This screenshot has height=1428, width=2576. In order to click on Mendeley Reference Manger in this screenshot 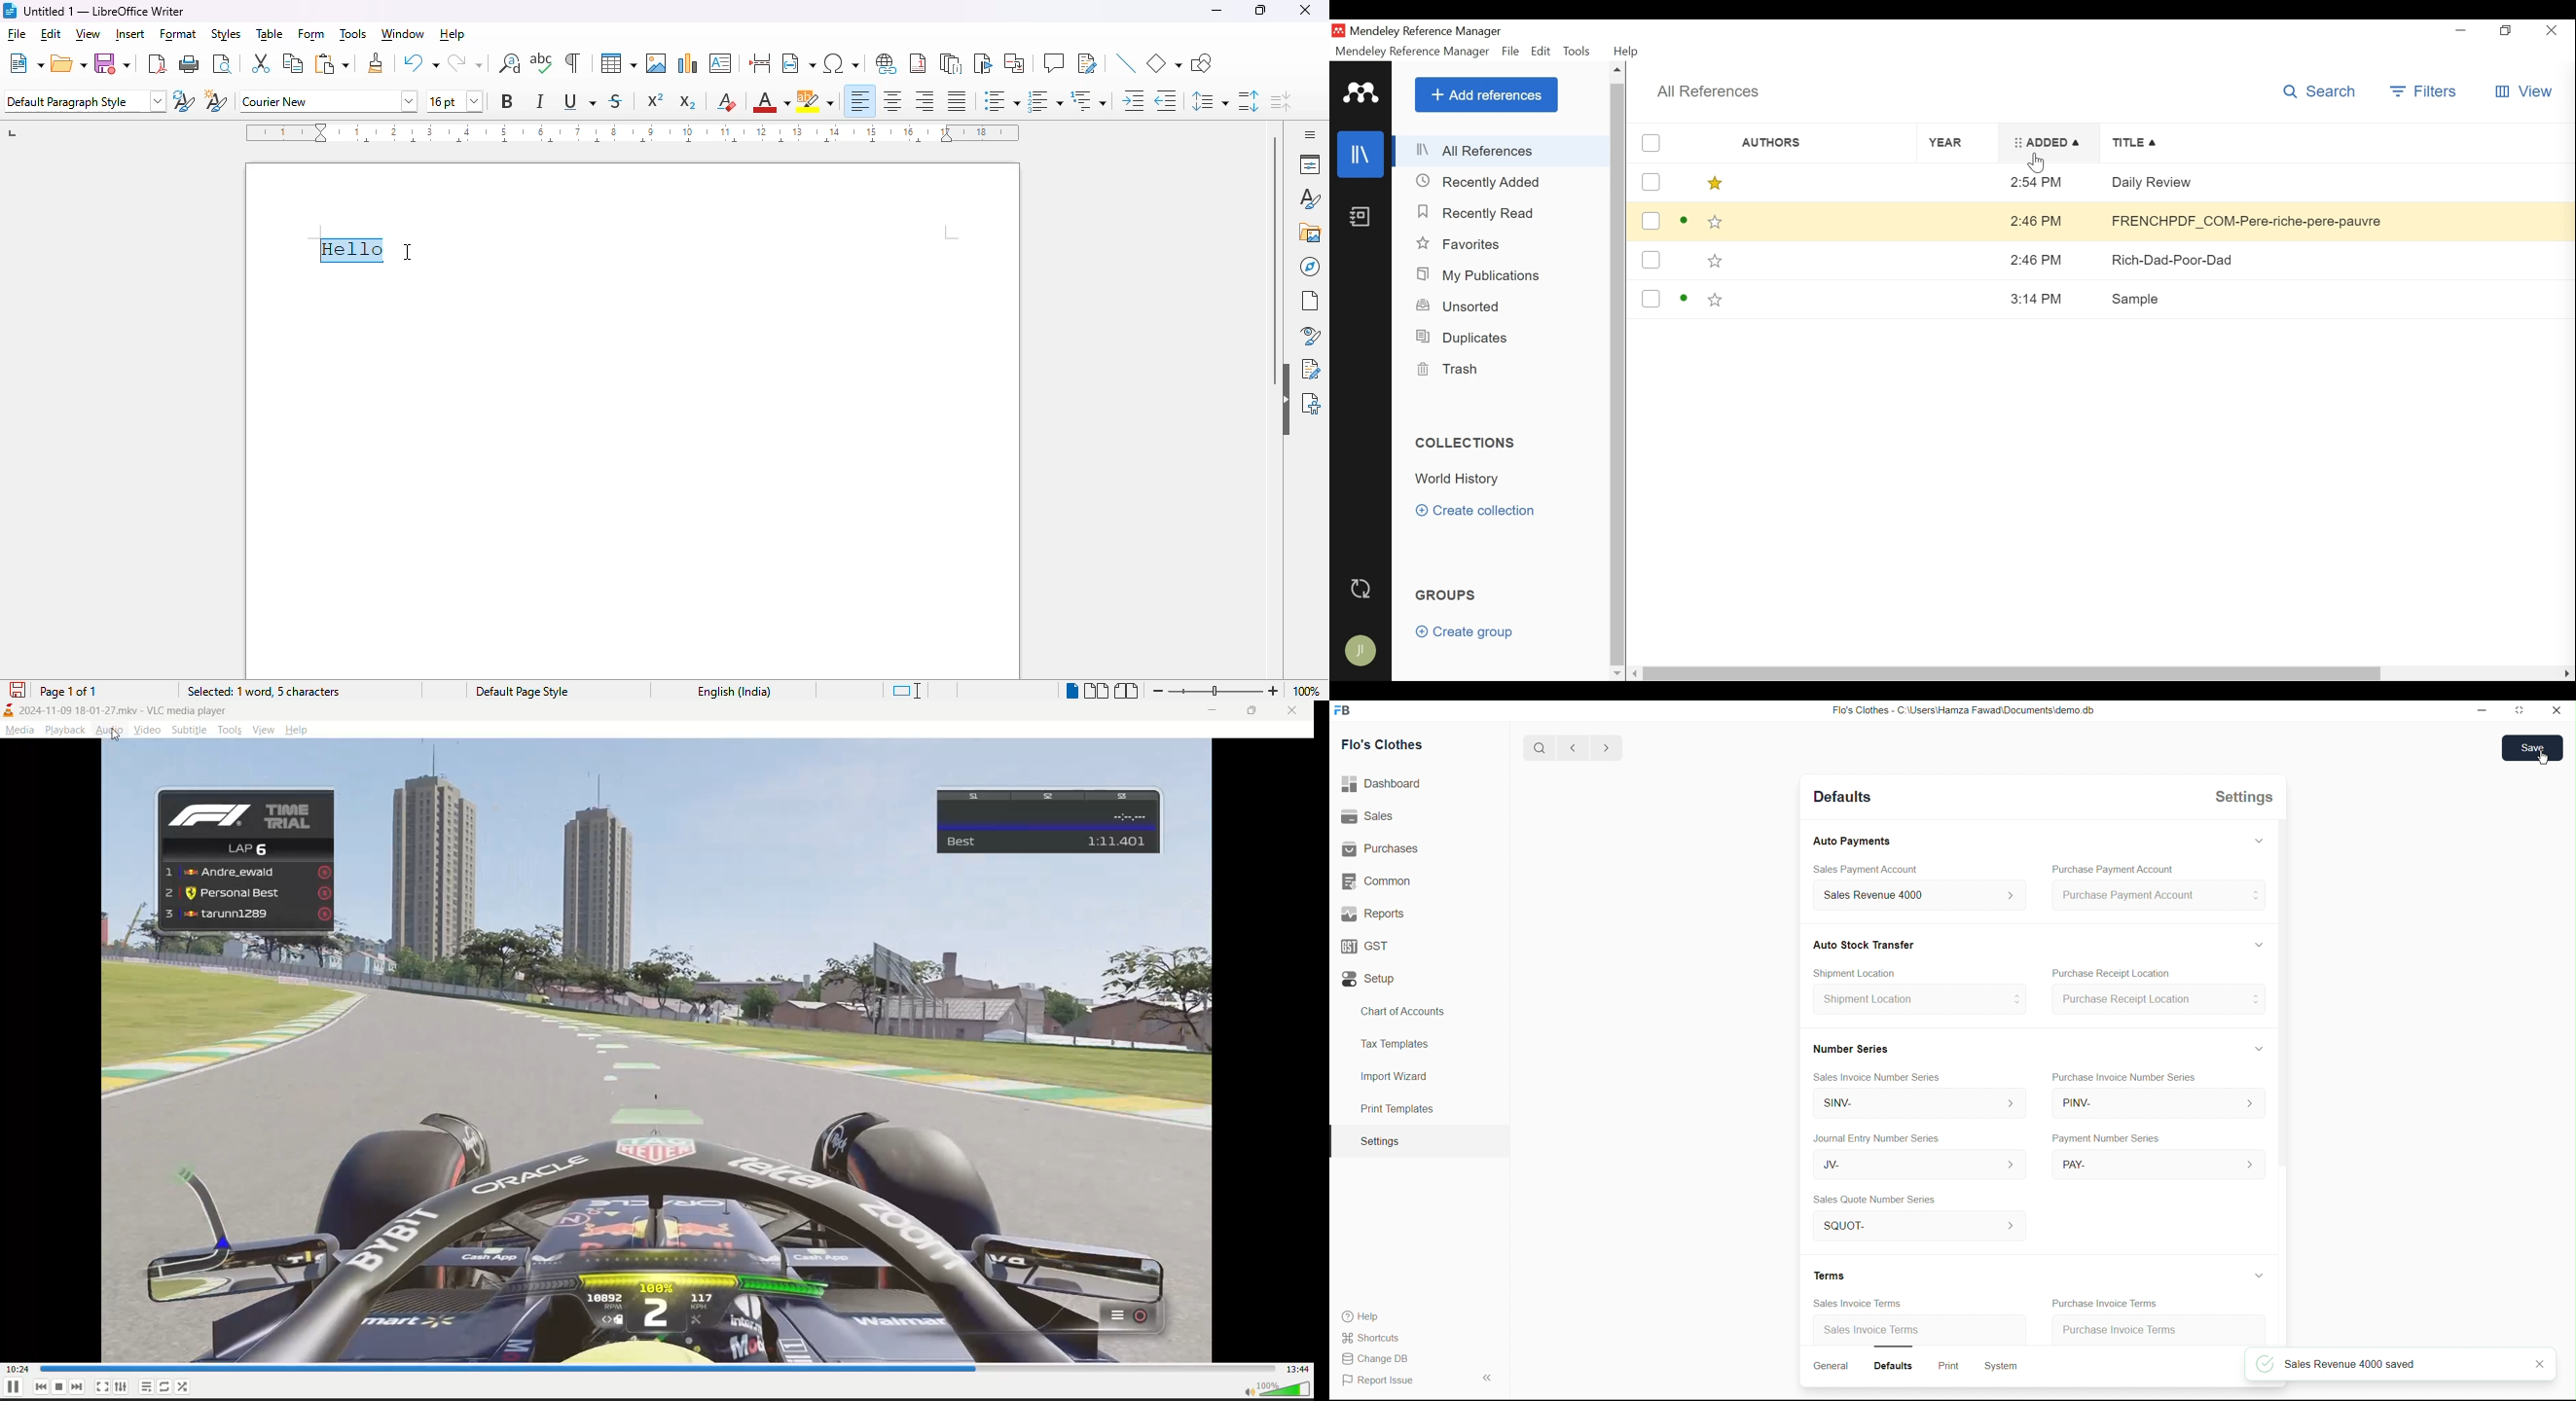, I will do `click(1429, 30)`.